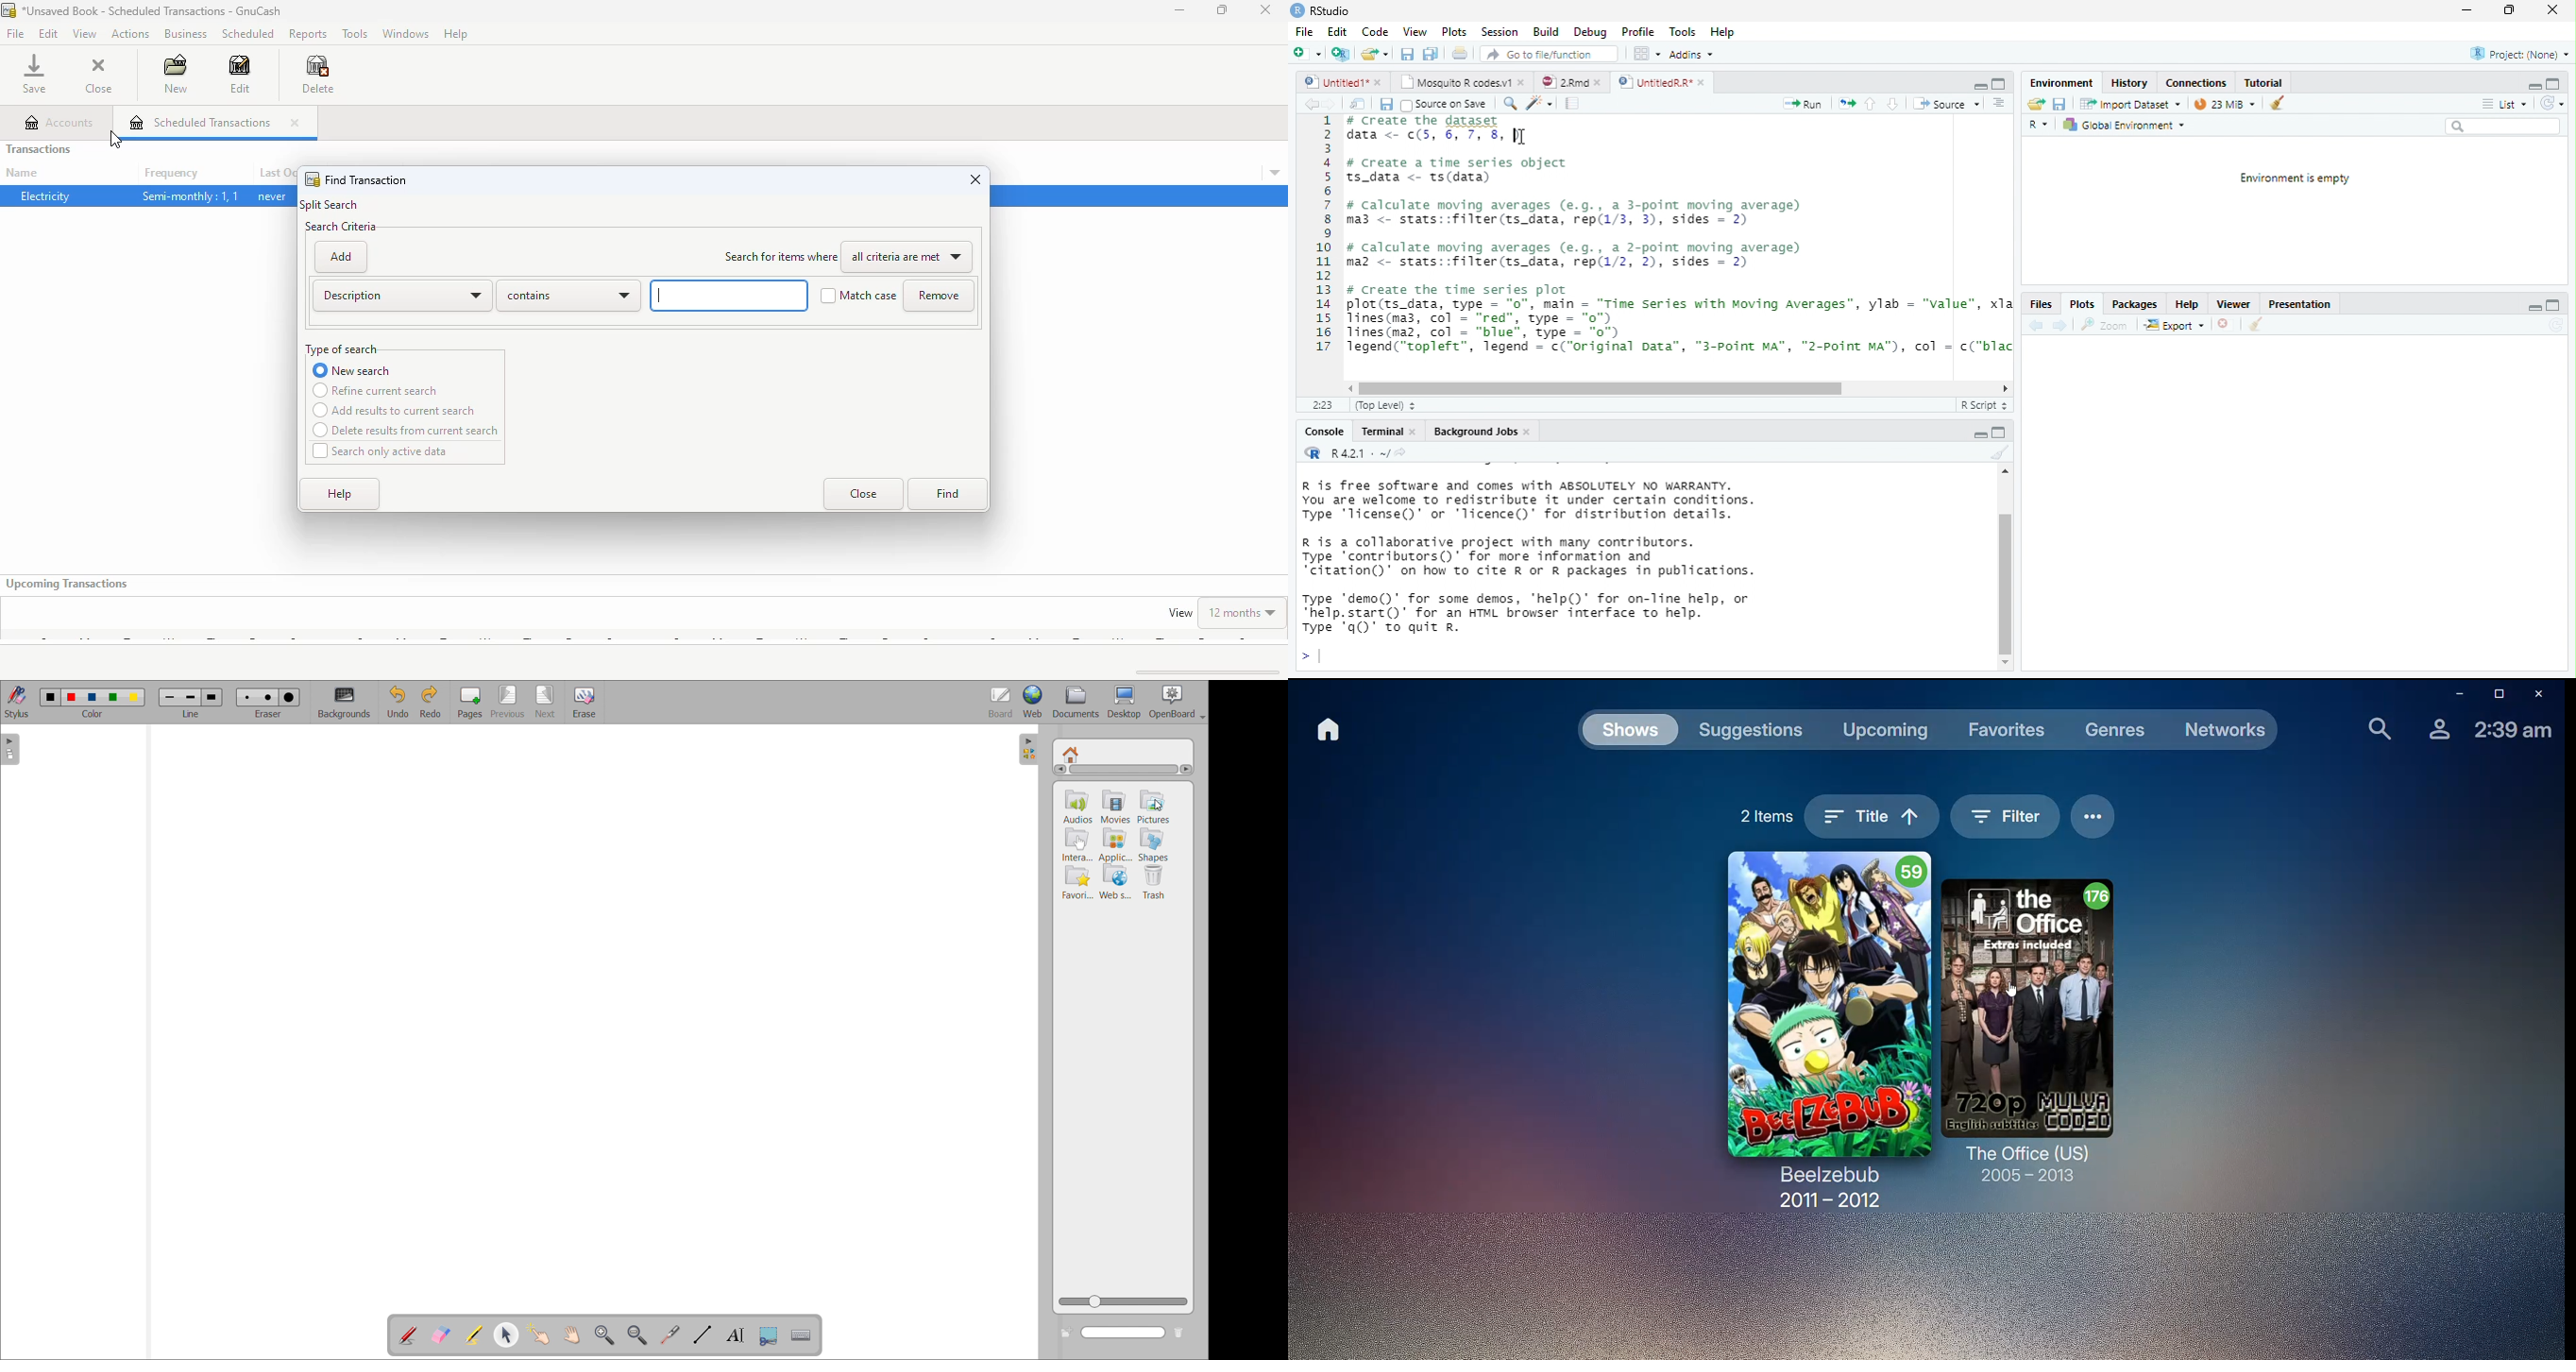 Image resolution: width=2576 pixels, height=1372 pixels. I want to click on New file, so click(1306, 54).